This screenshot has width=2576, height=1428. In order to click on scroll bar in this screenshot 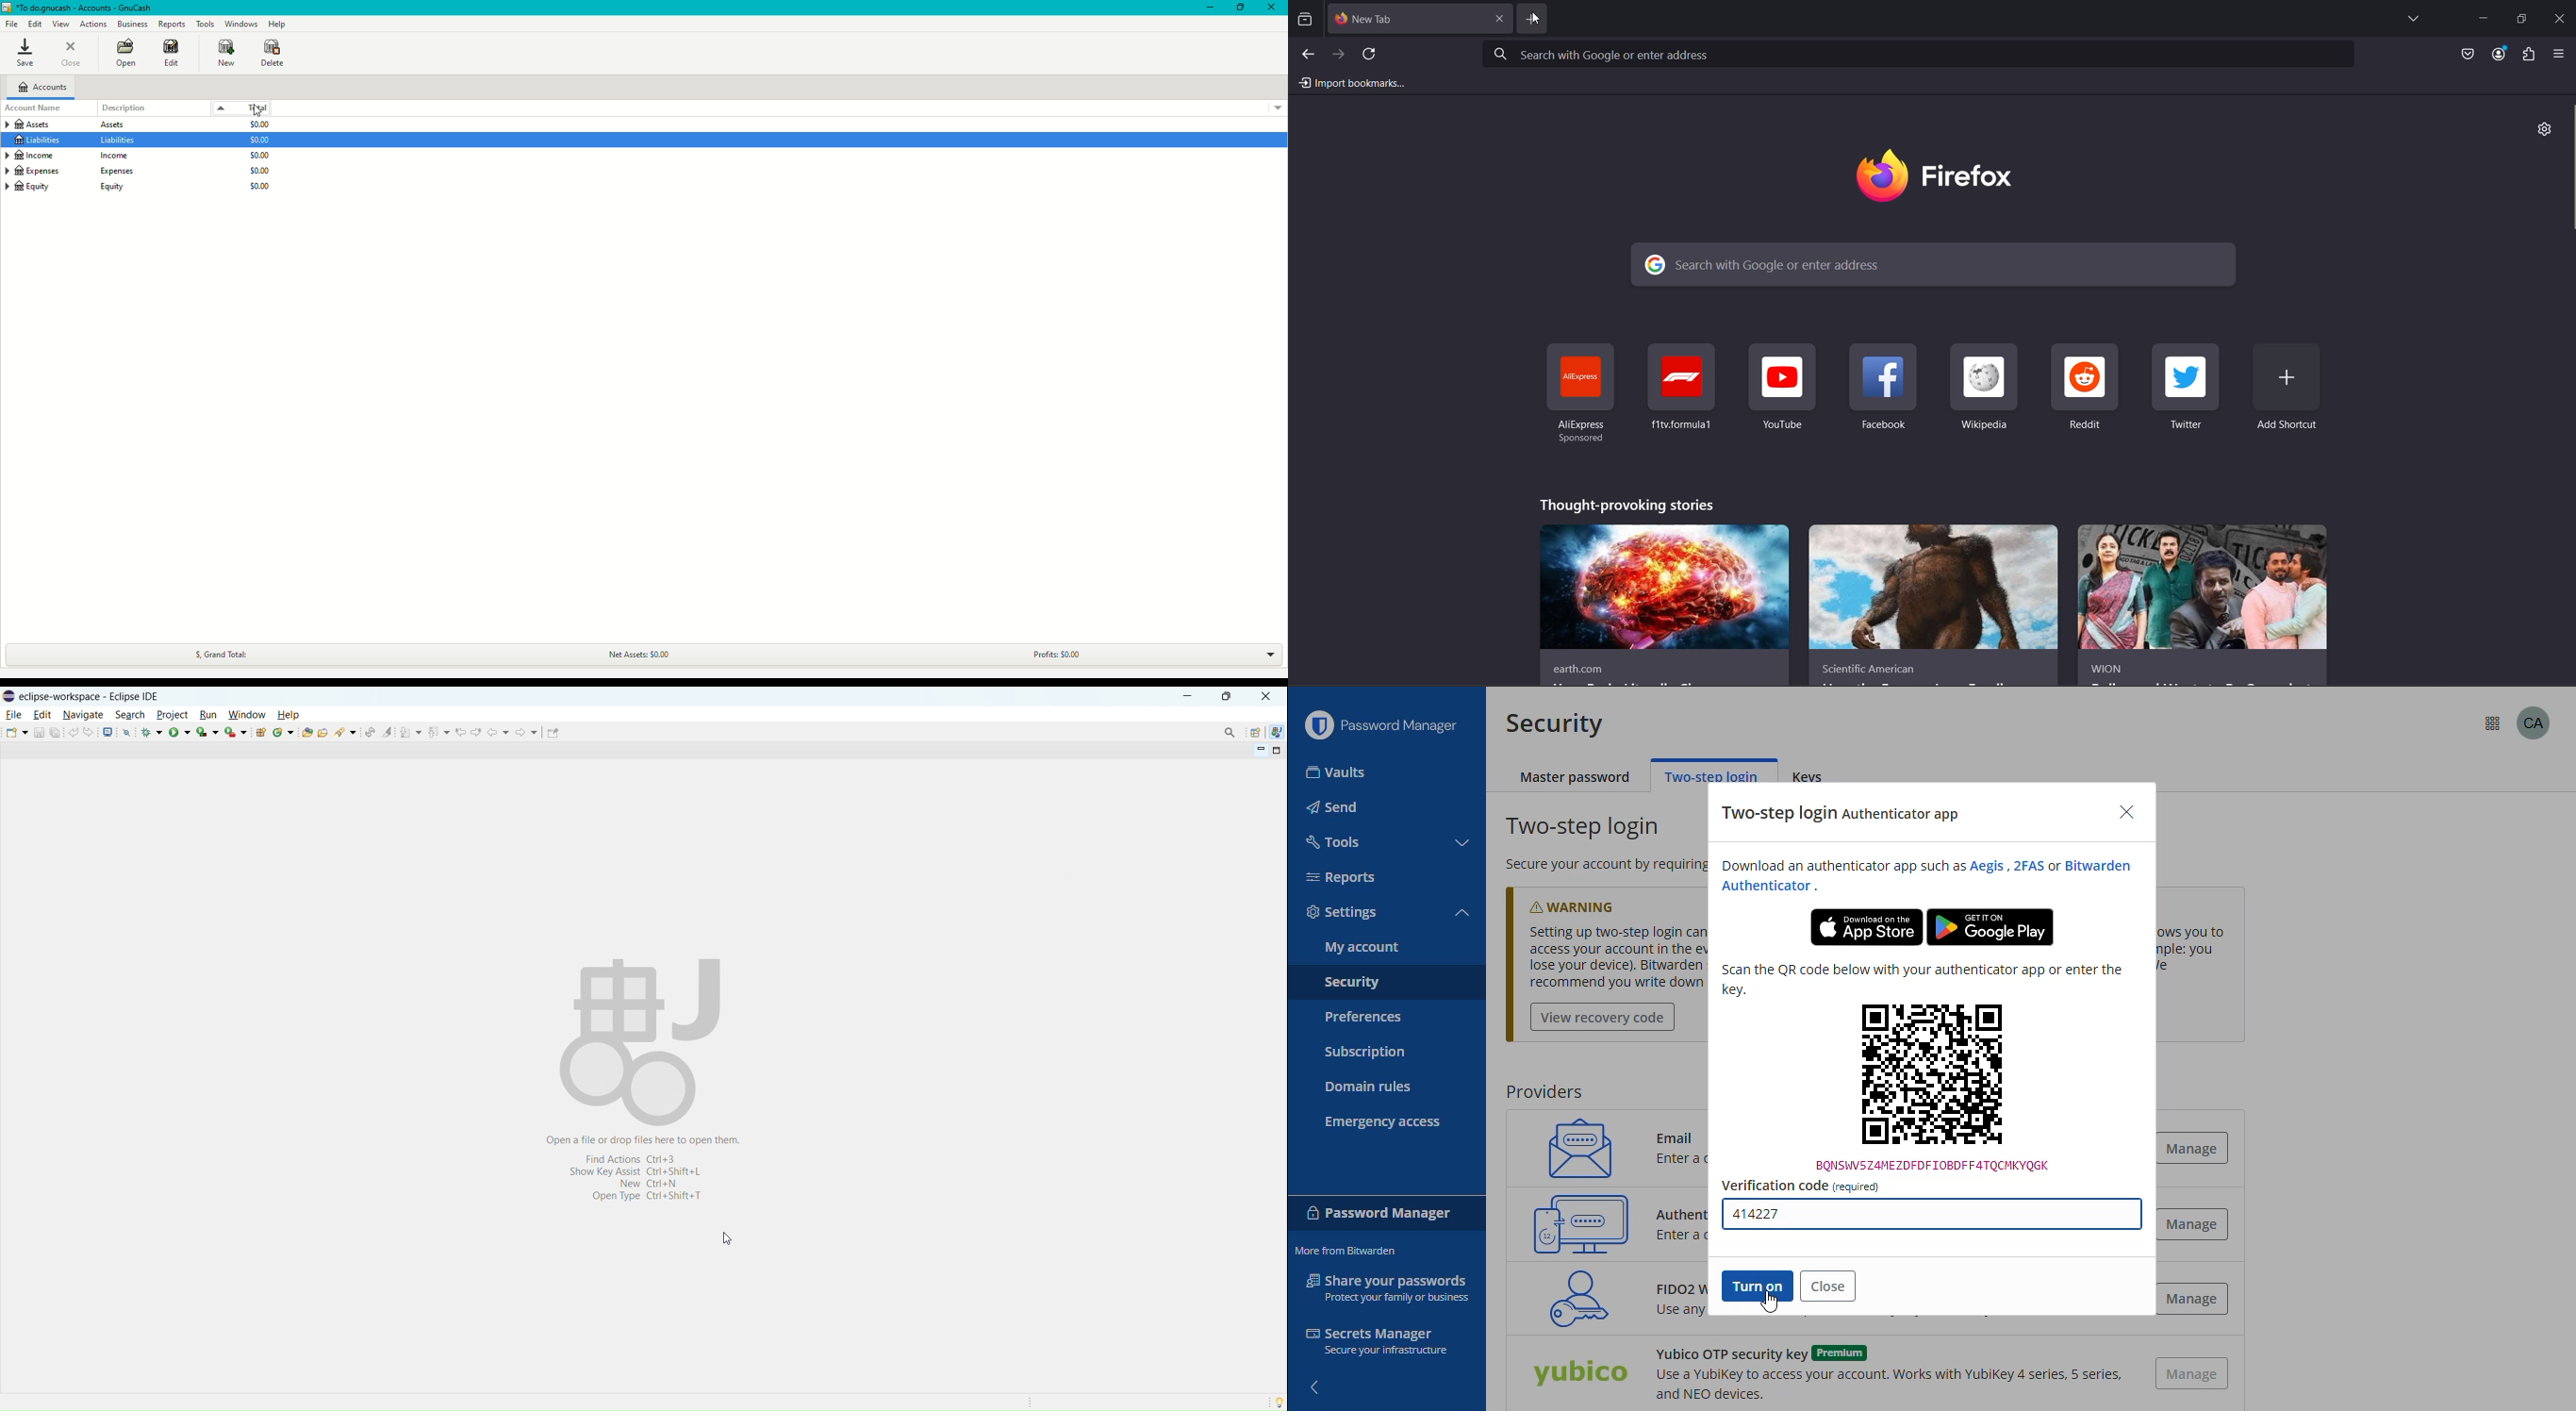, I will do `click(2567, 167)`.